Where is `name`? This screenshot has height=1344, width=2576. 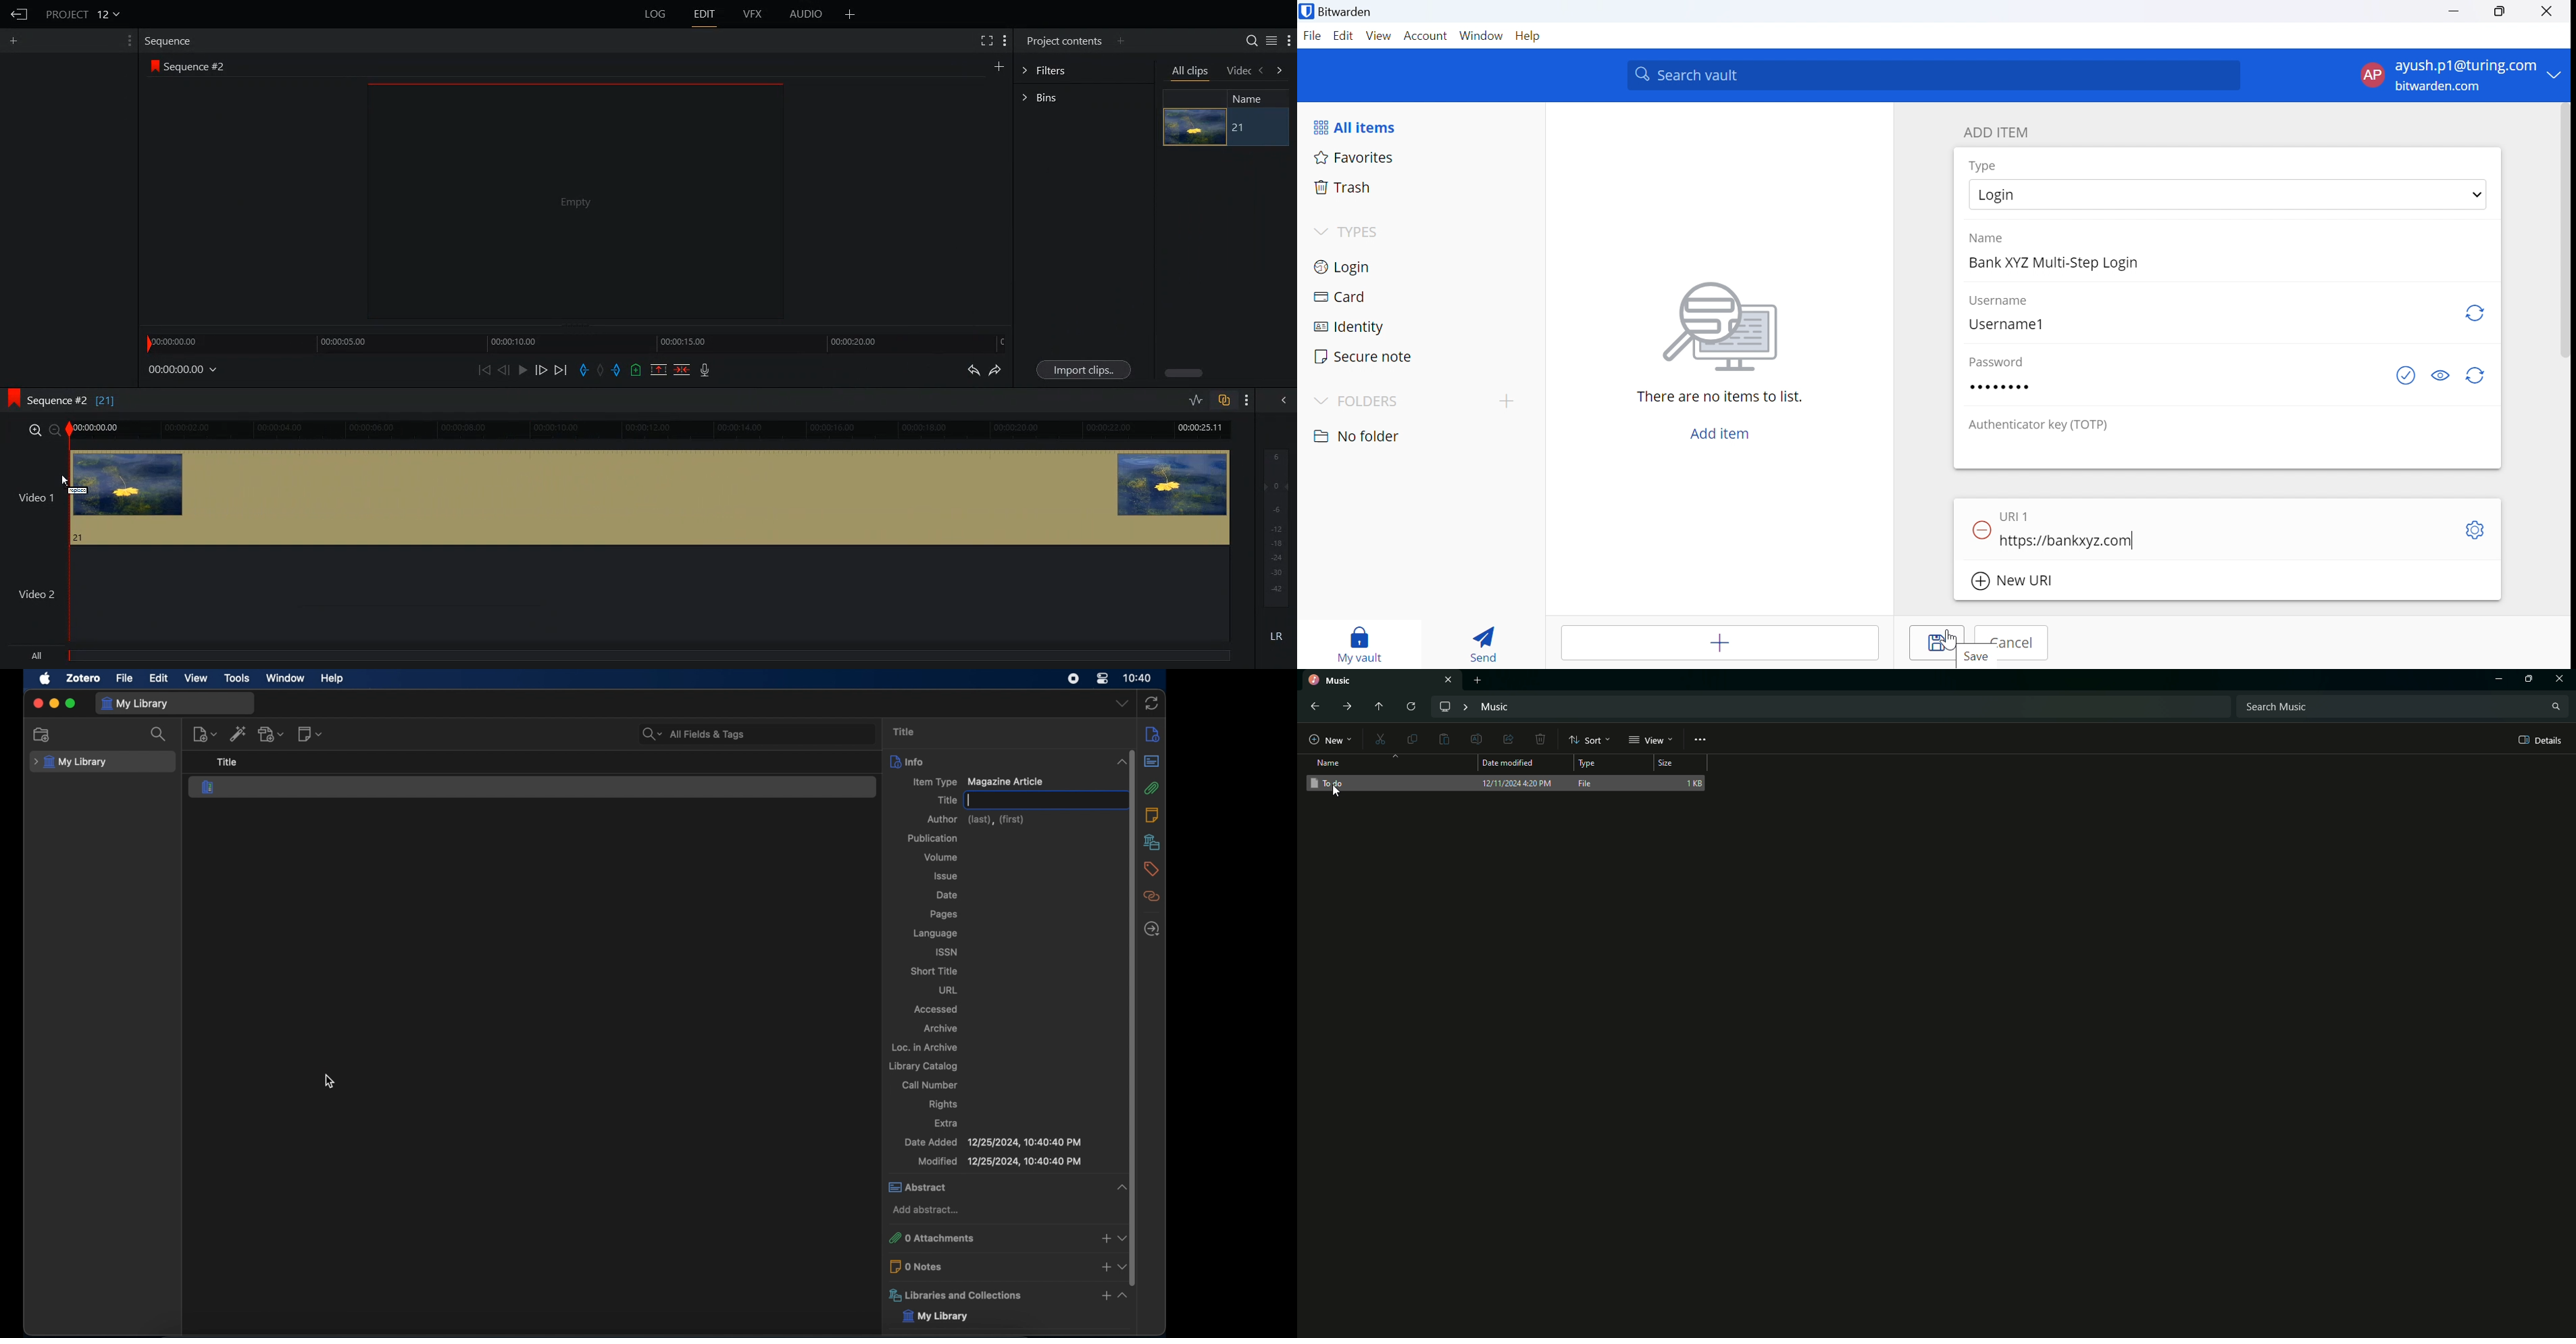 name is located at coordinates (980, 800).